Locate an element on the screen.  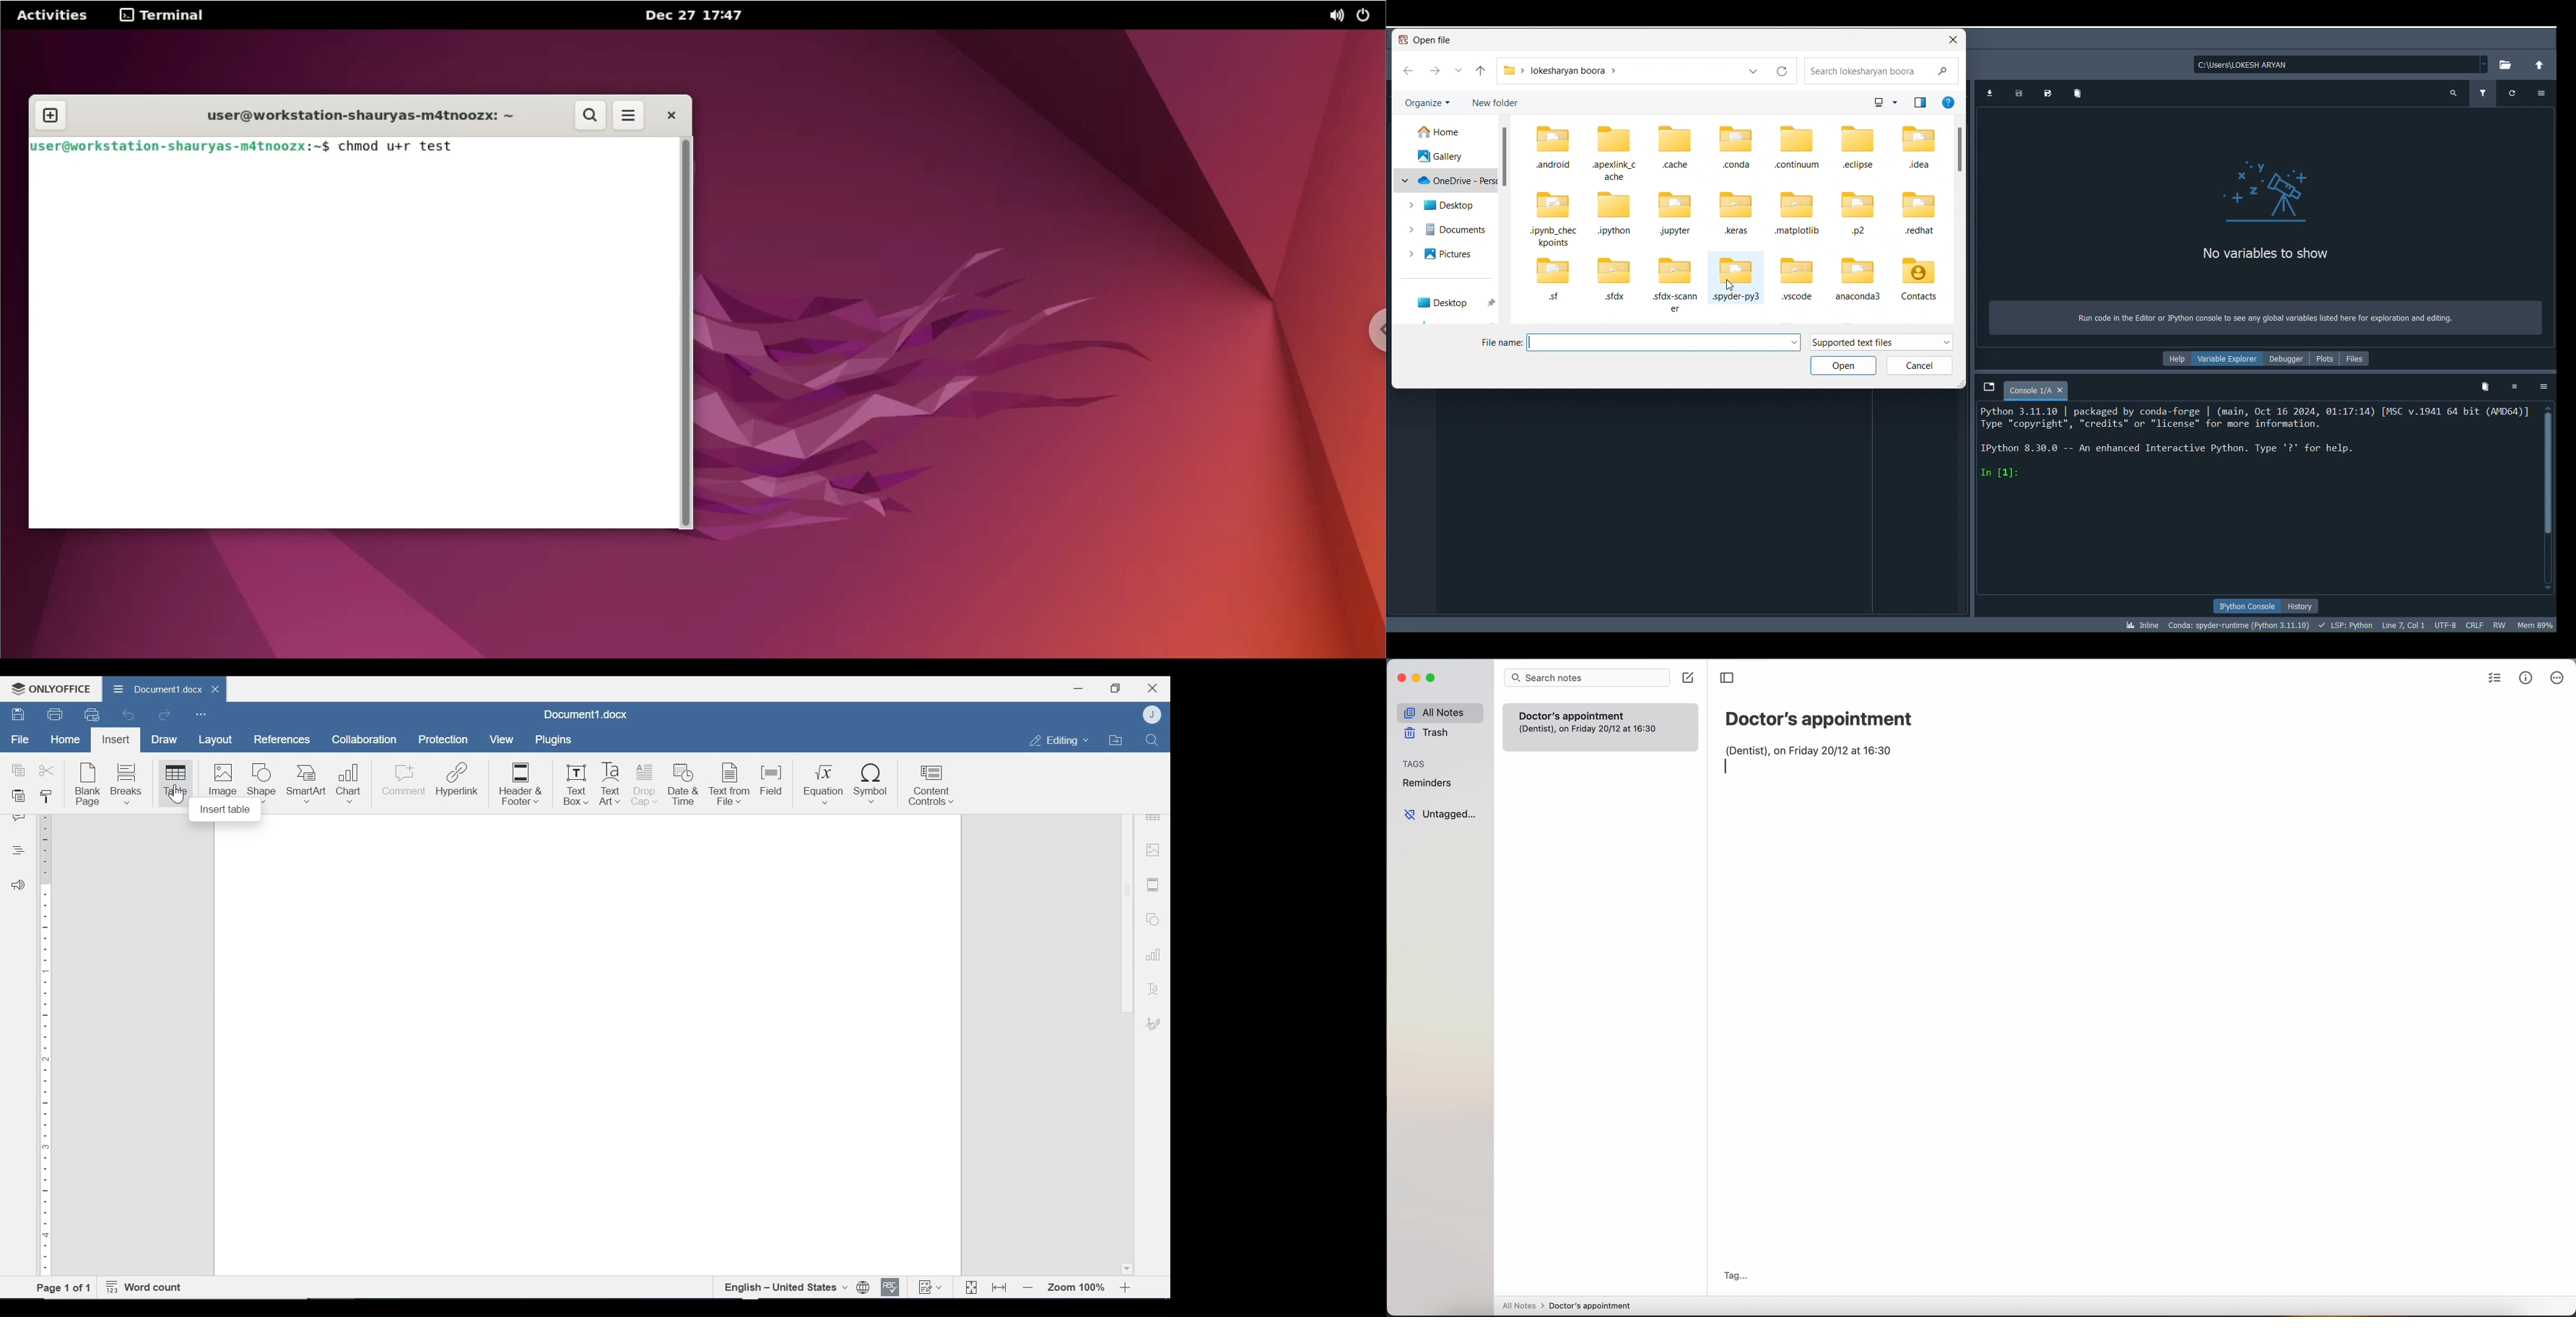
More info is located at coordinates (1948, 102).